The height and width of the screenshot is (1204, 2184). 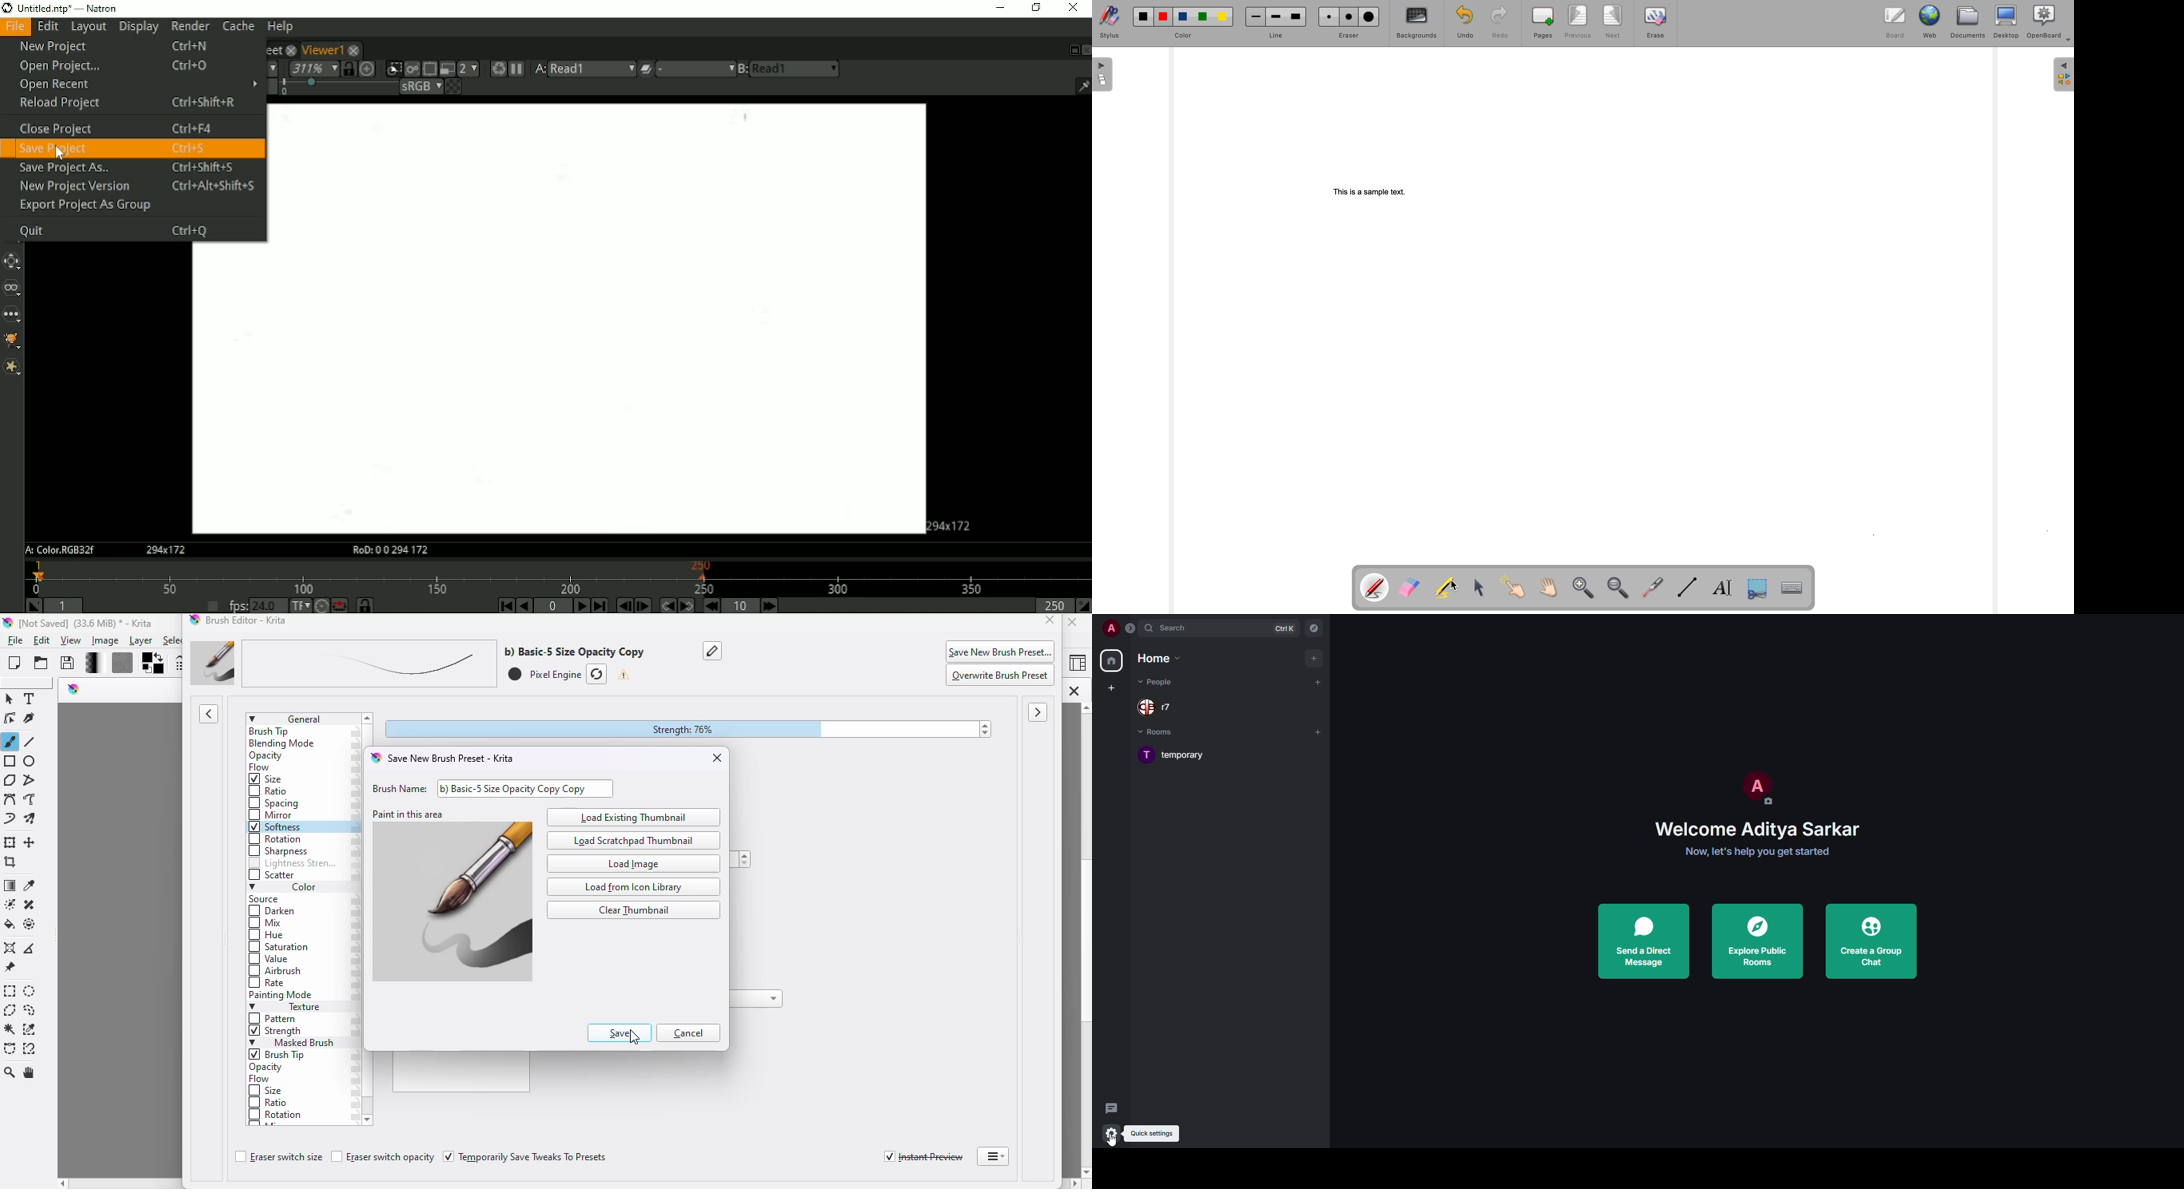 I want to click on rotation, so click(x=274, y=839).